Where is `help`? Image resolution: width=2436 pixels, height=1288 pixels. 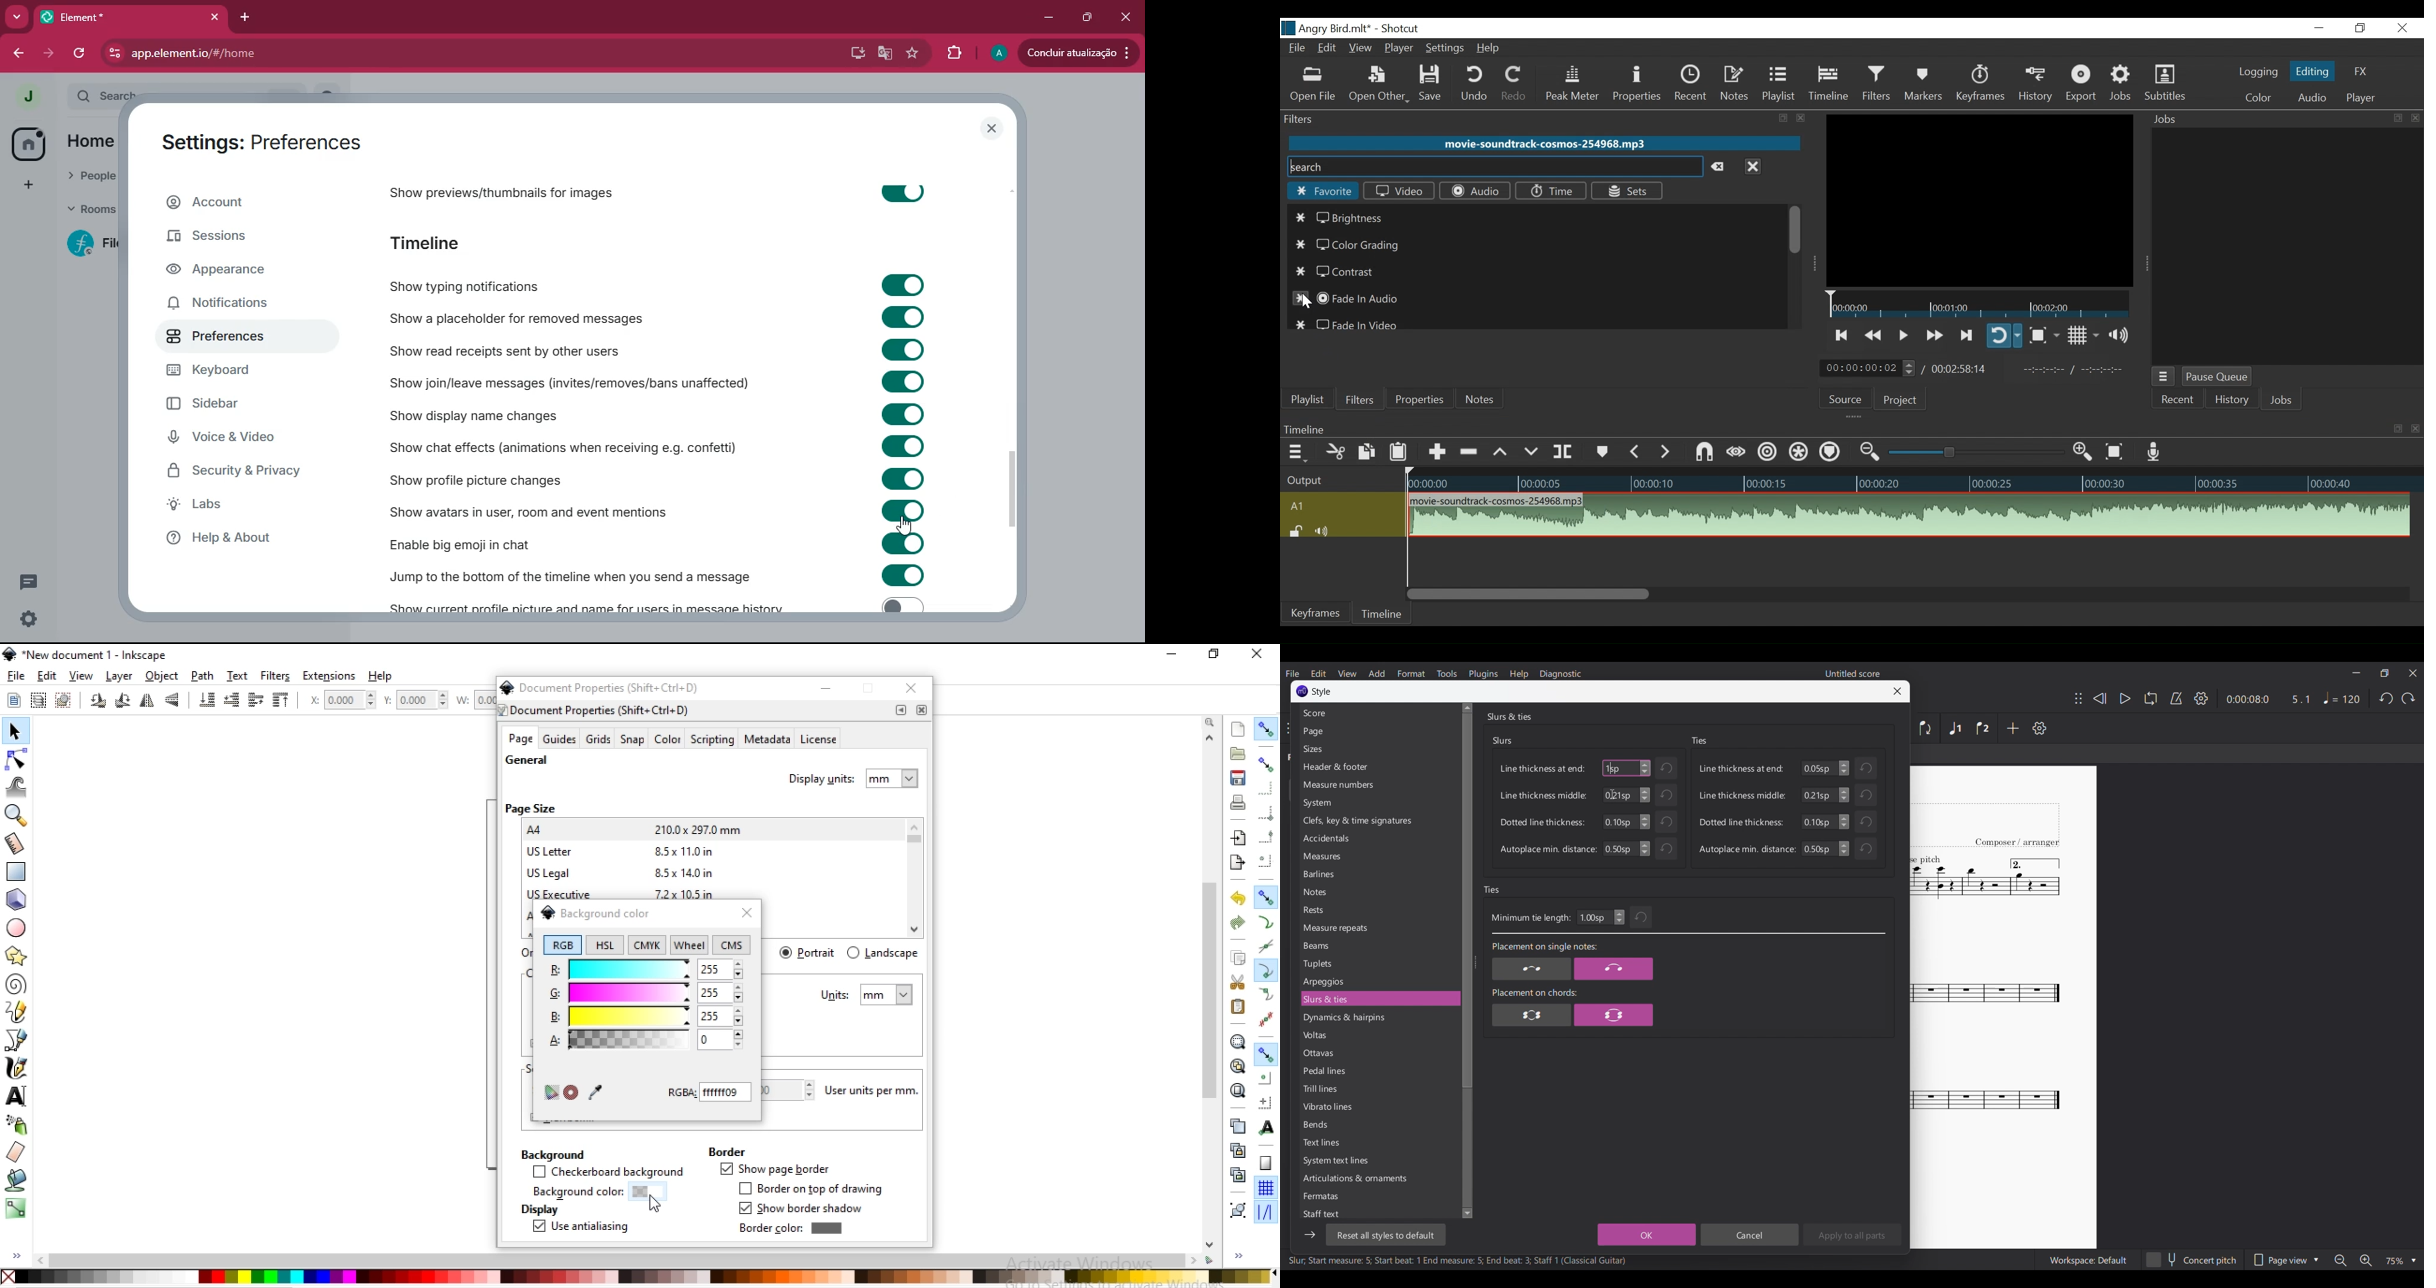 help is located at coordinates (382, 676).